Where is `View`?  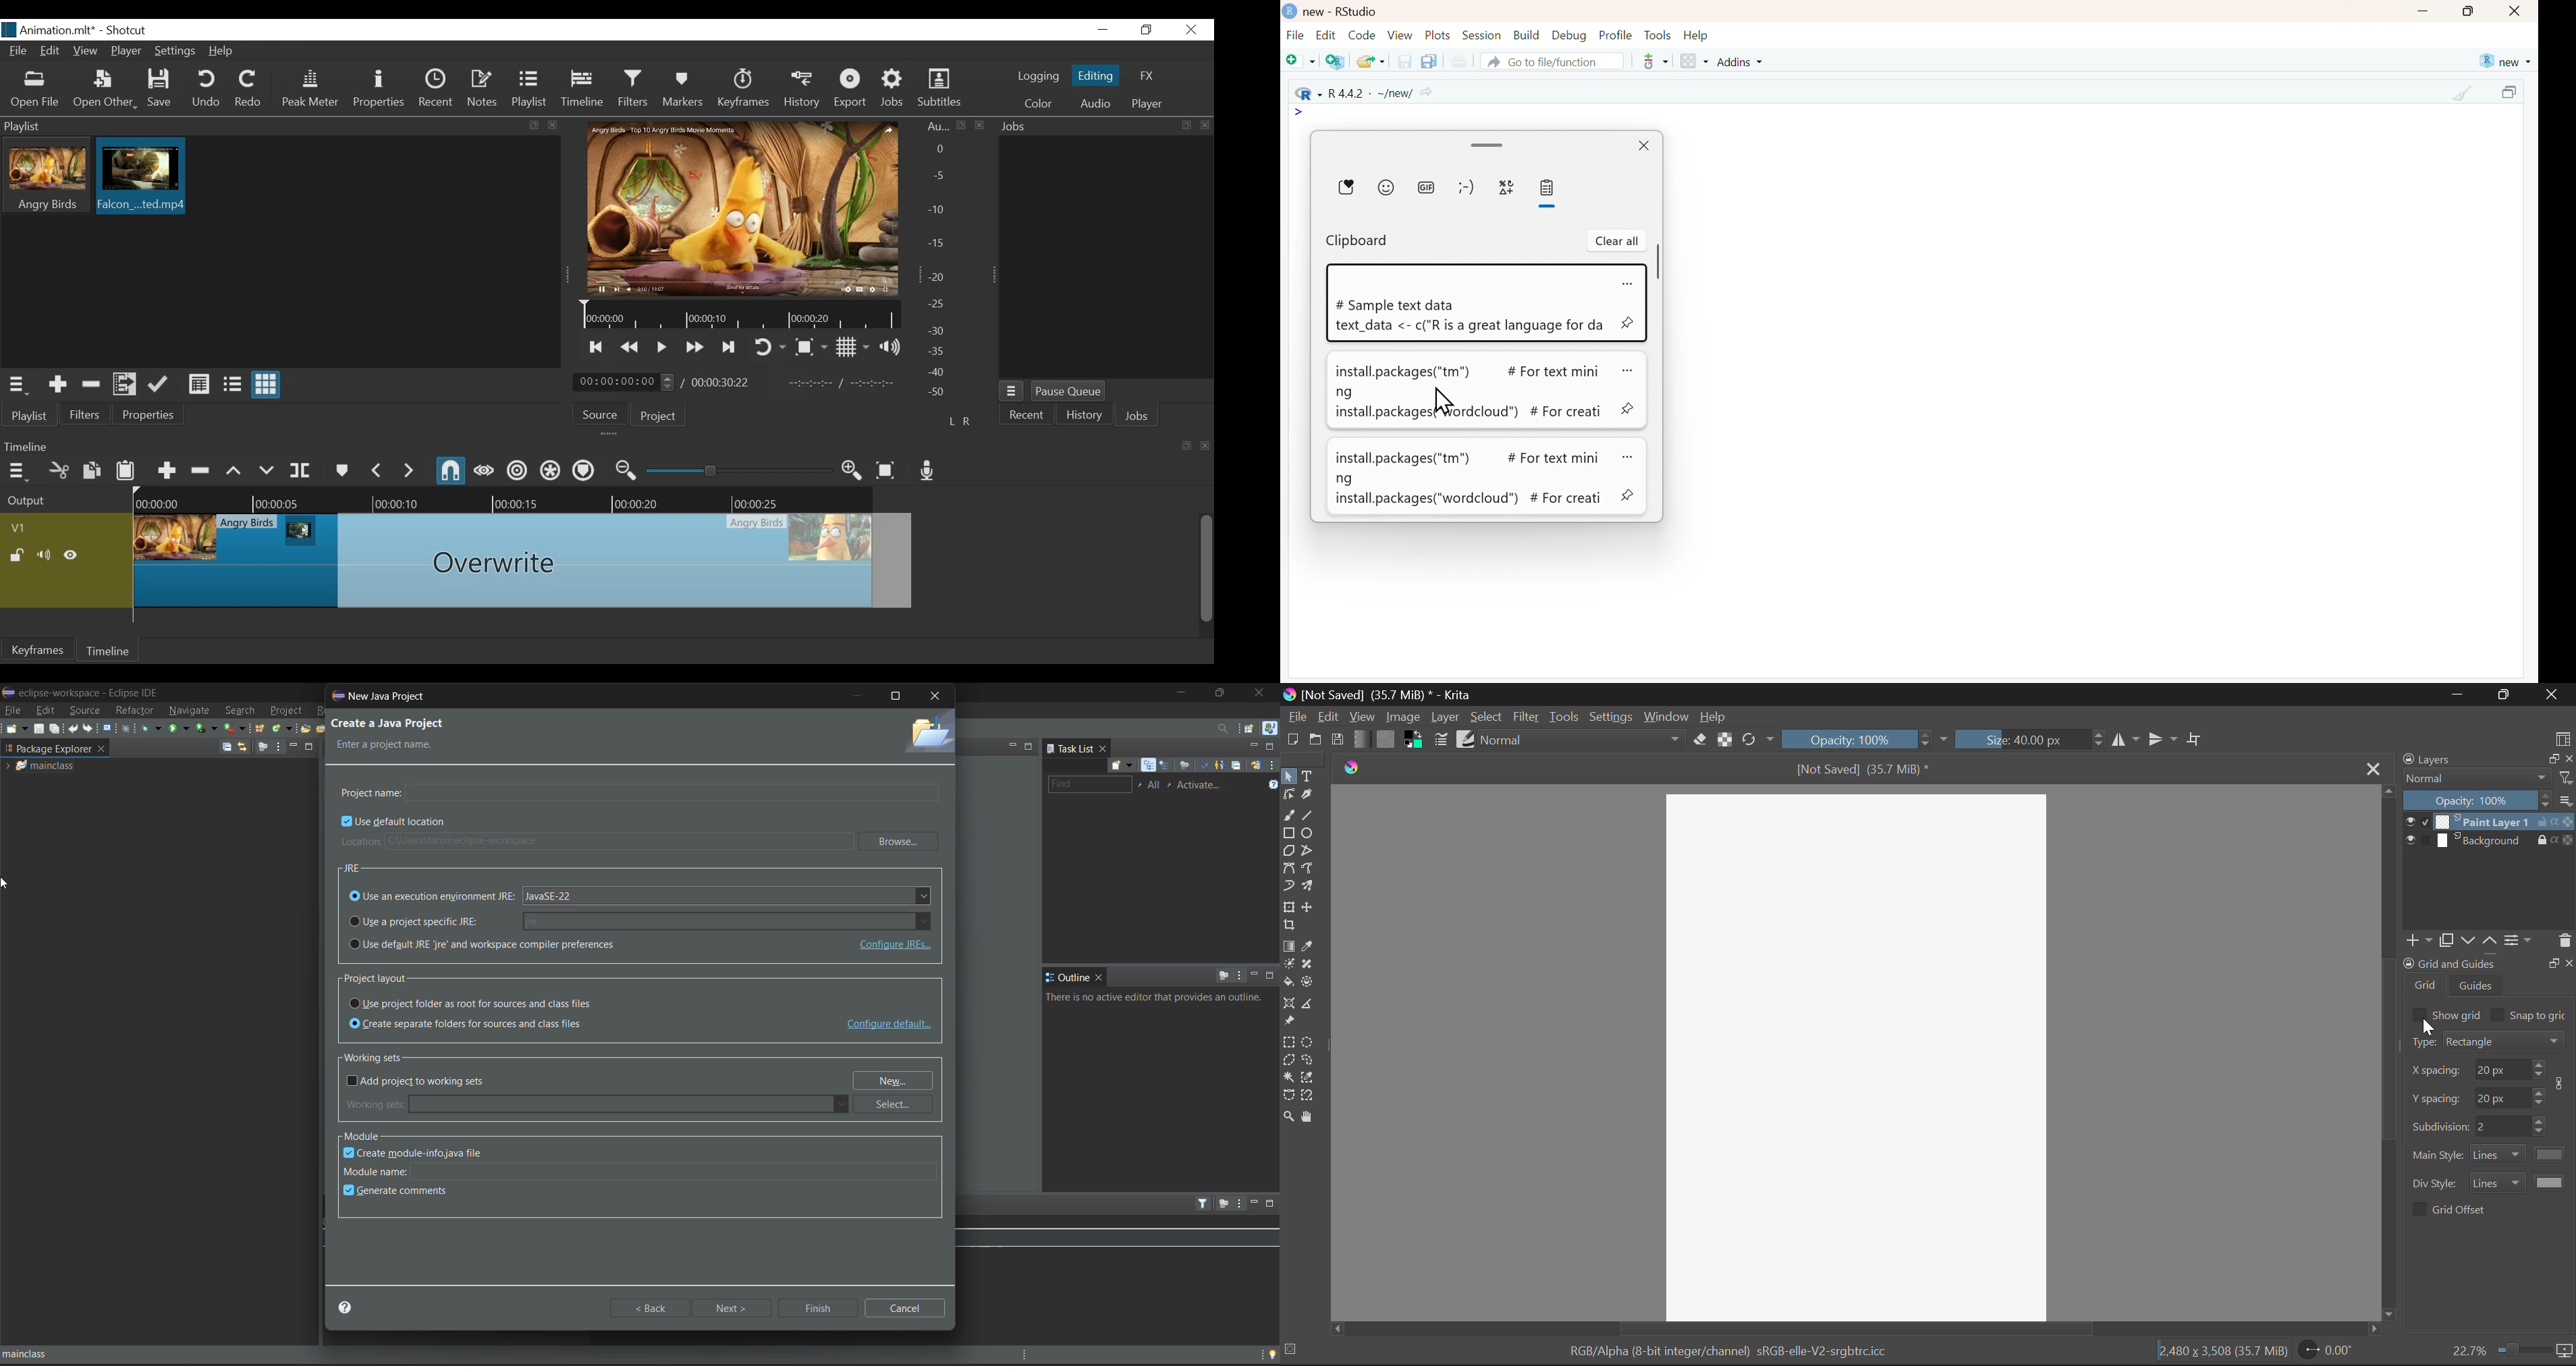
View is located at coordinates (1362, 717).